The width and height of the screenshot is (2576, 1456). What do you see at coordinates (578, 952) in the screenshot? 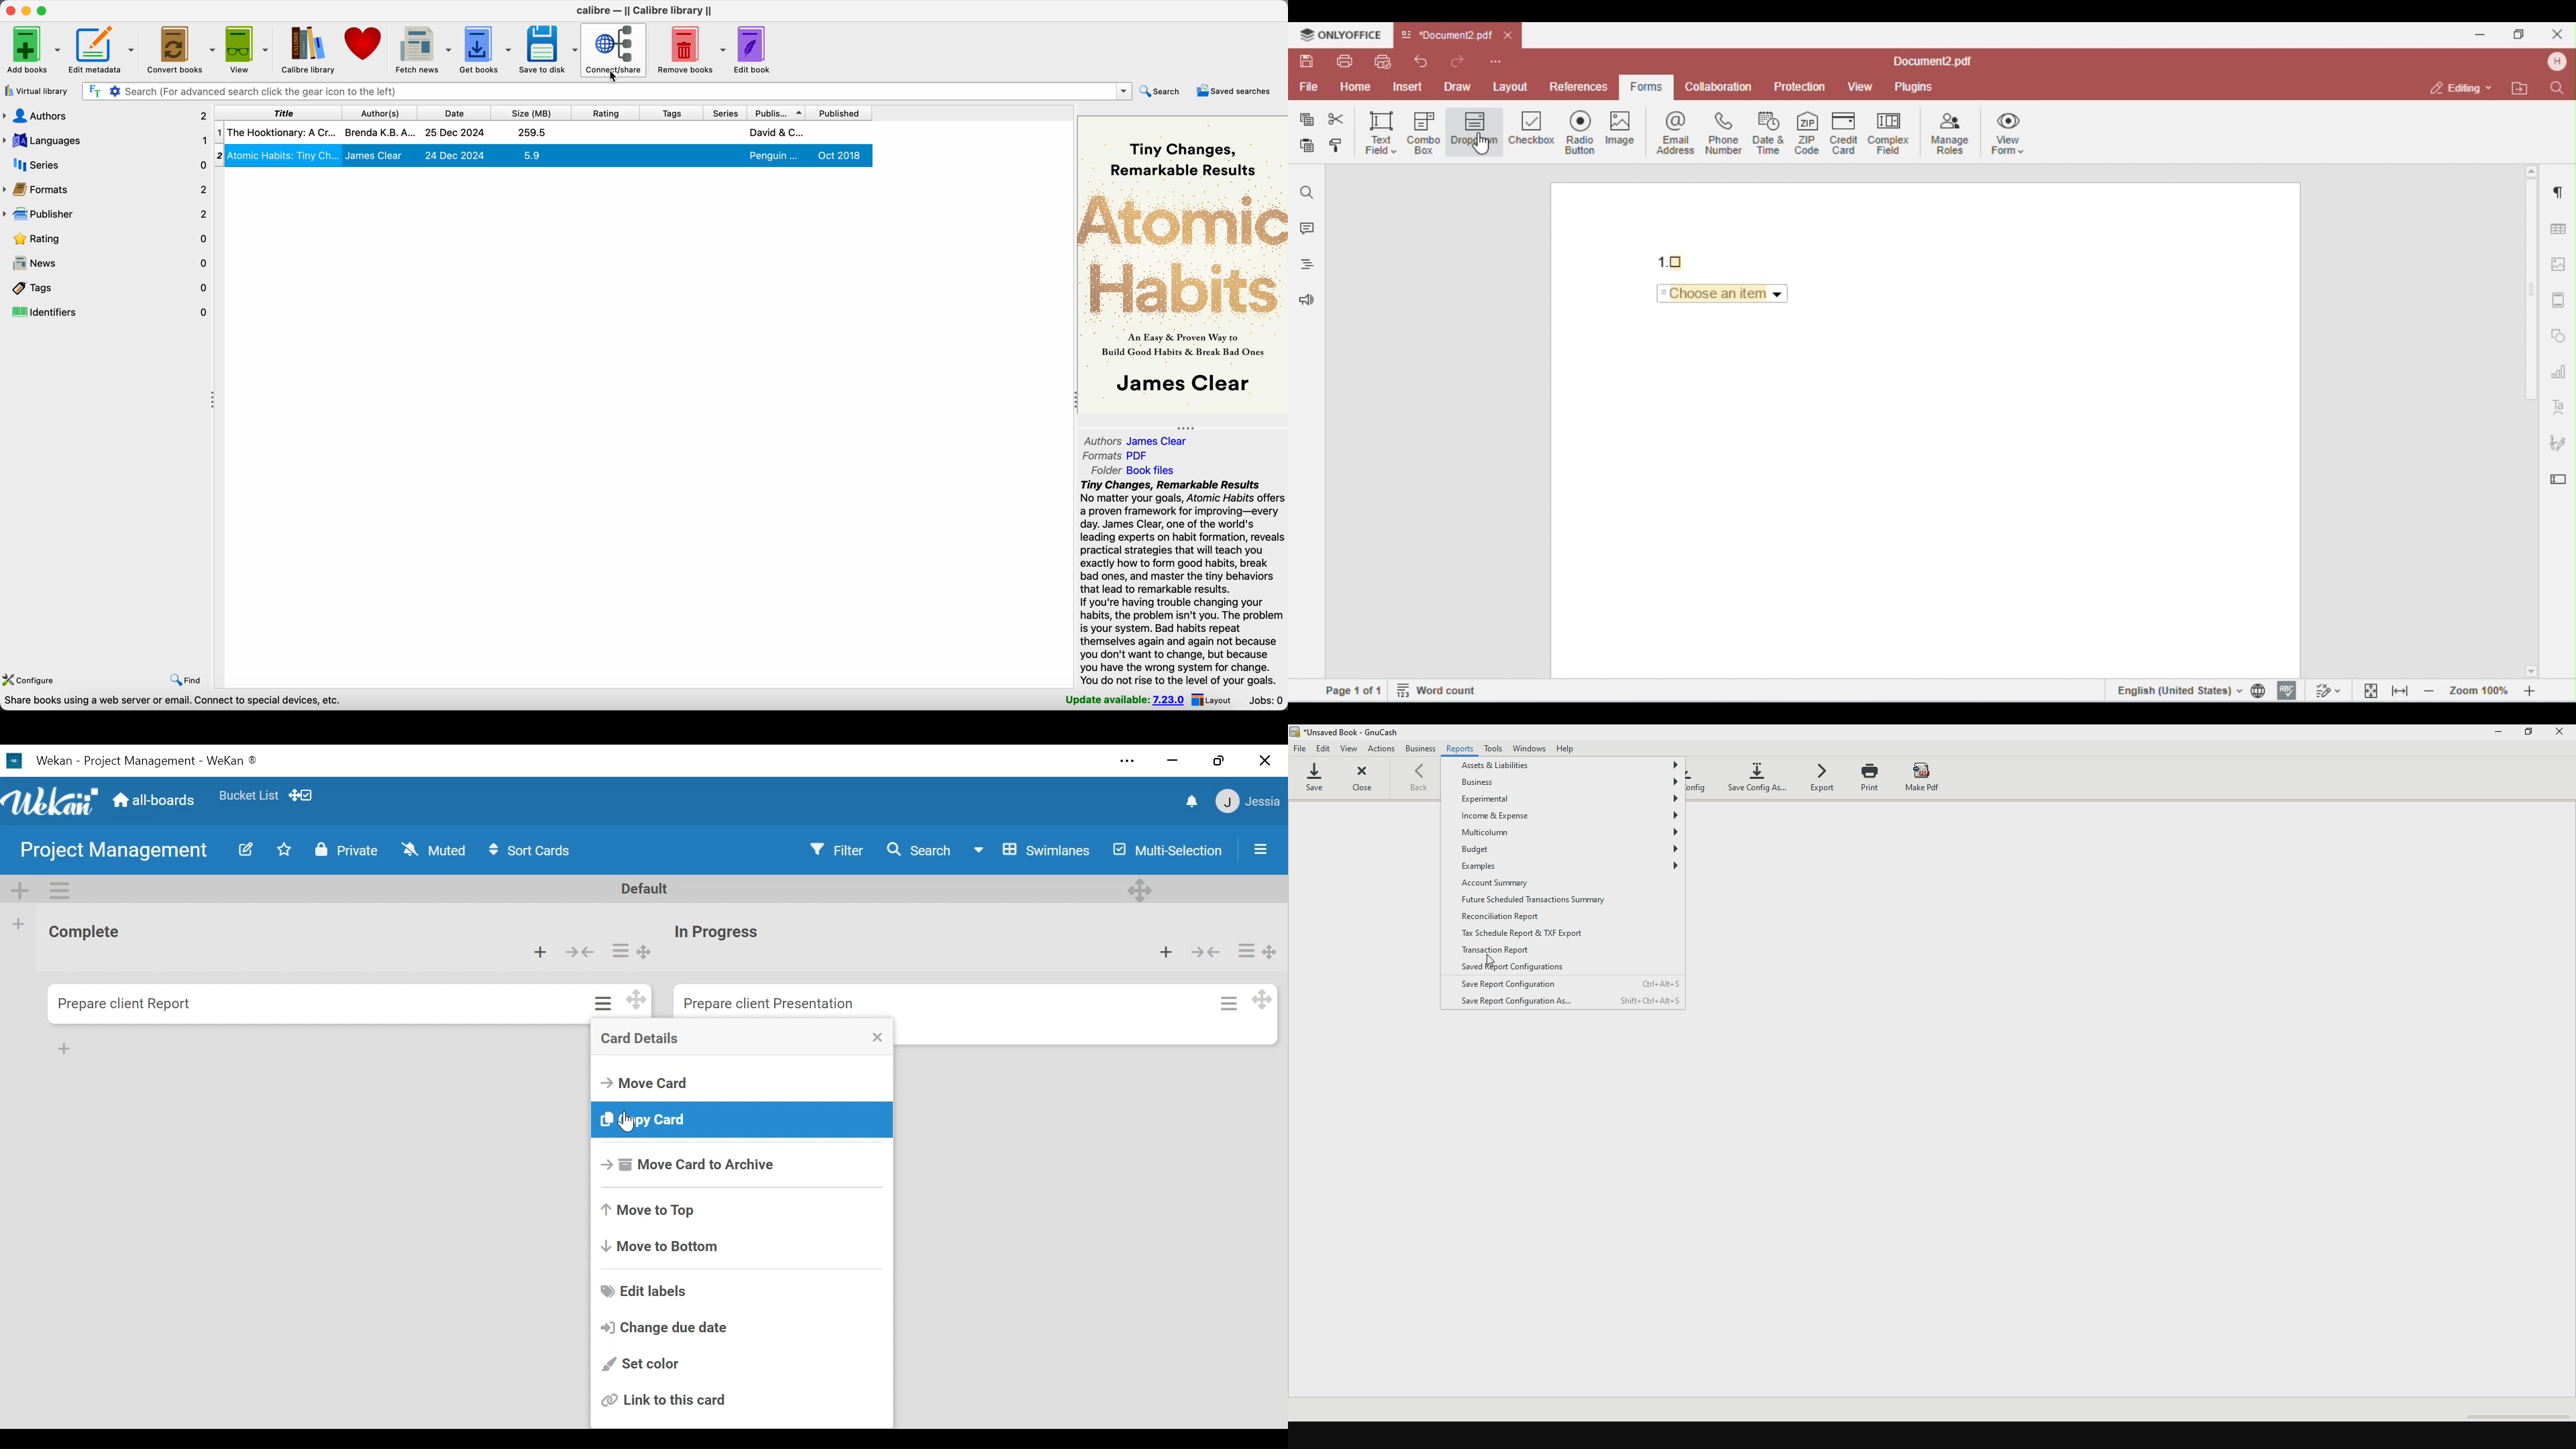
I see `Collapse` at bounding box center [578, 952].